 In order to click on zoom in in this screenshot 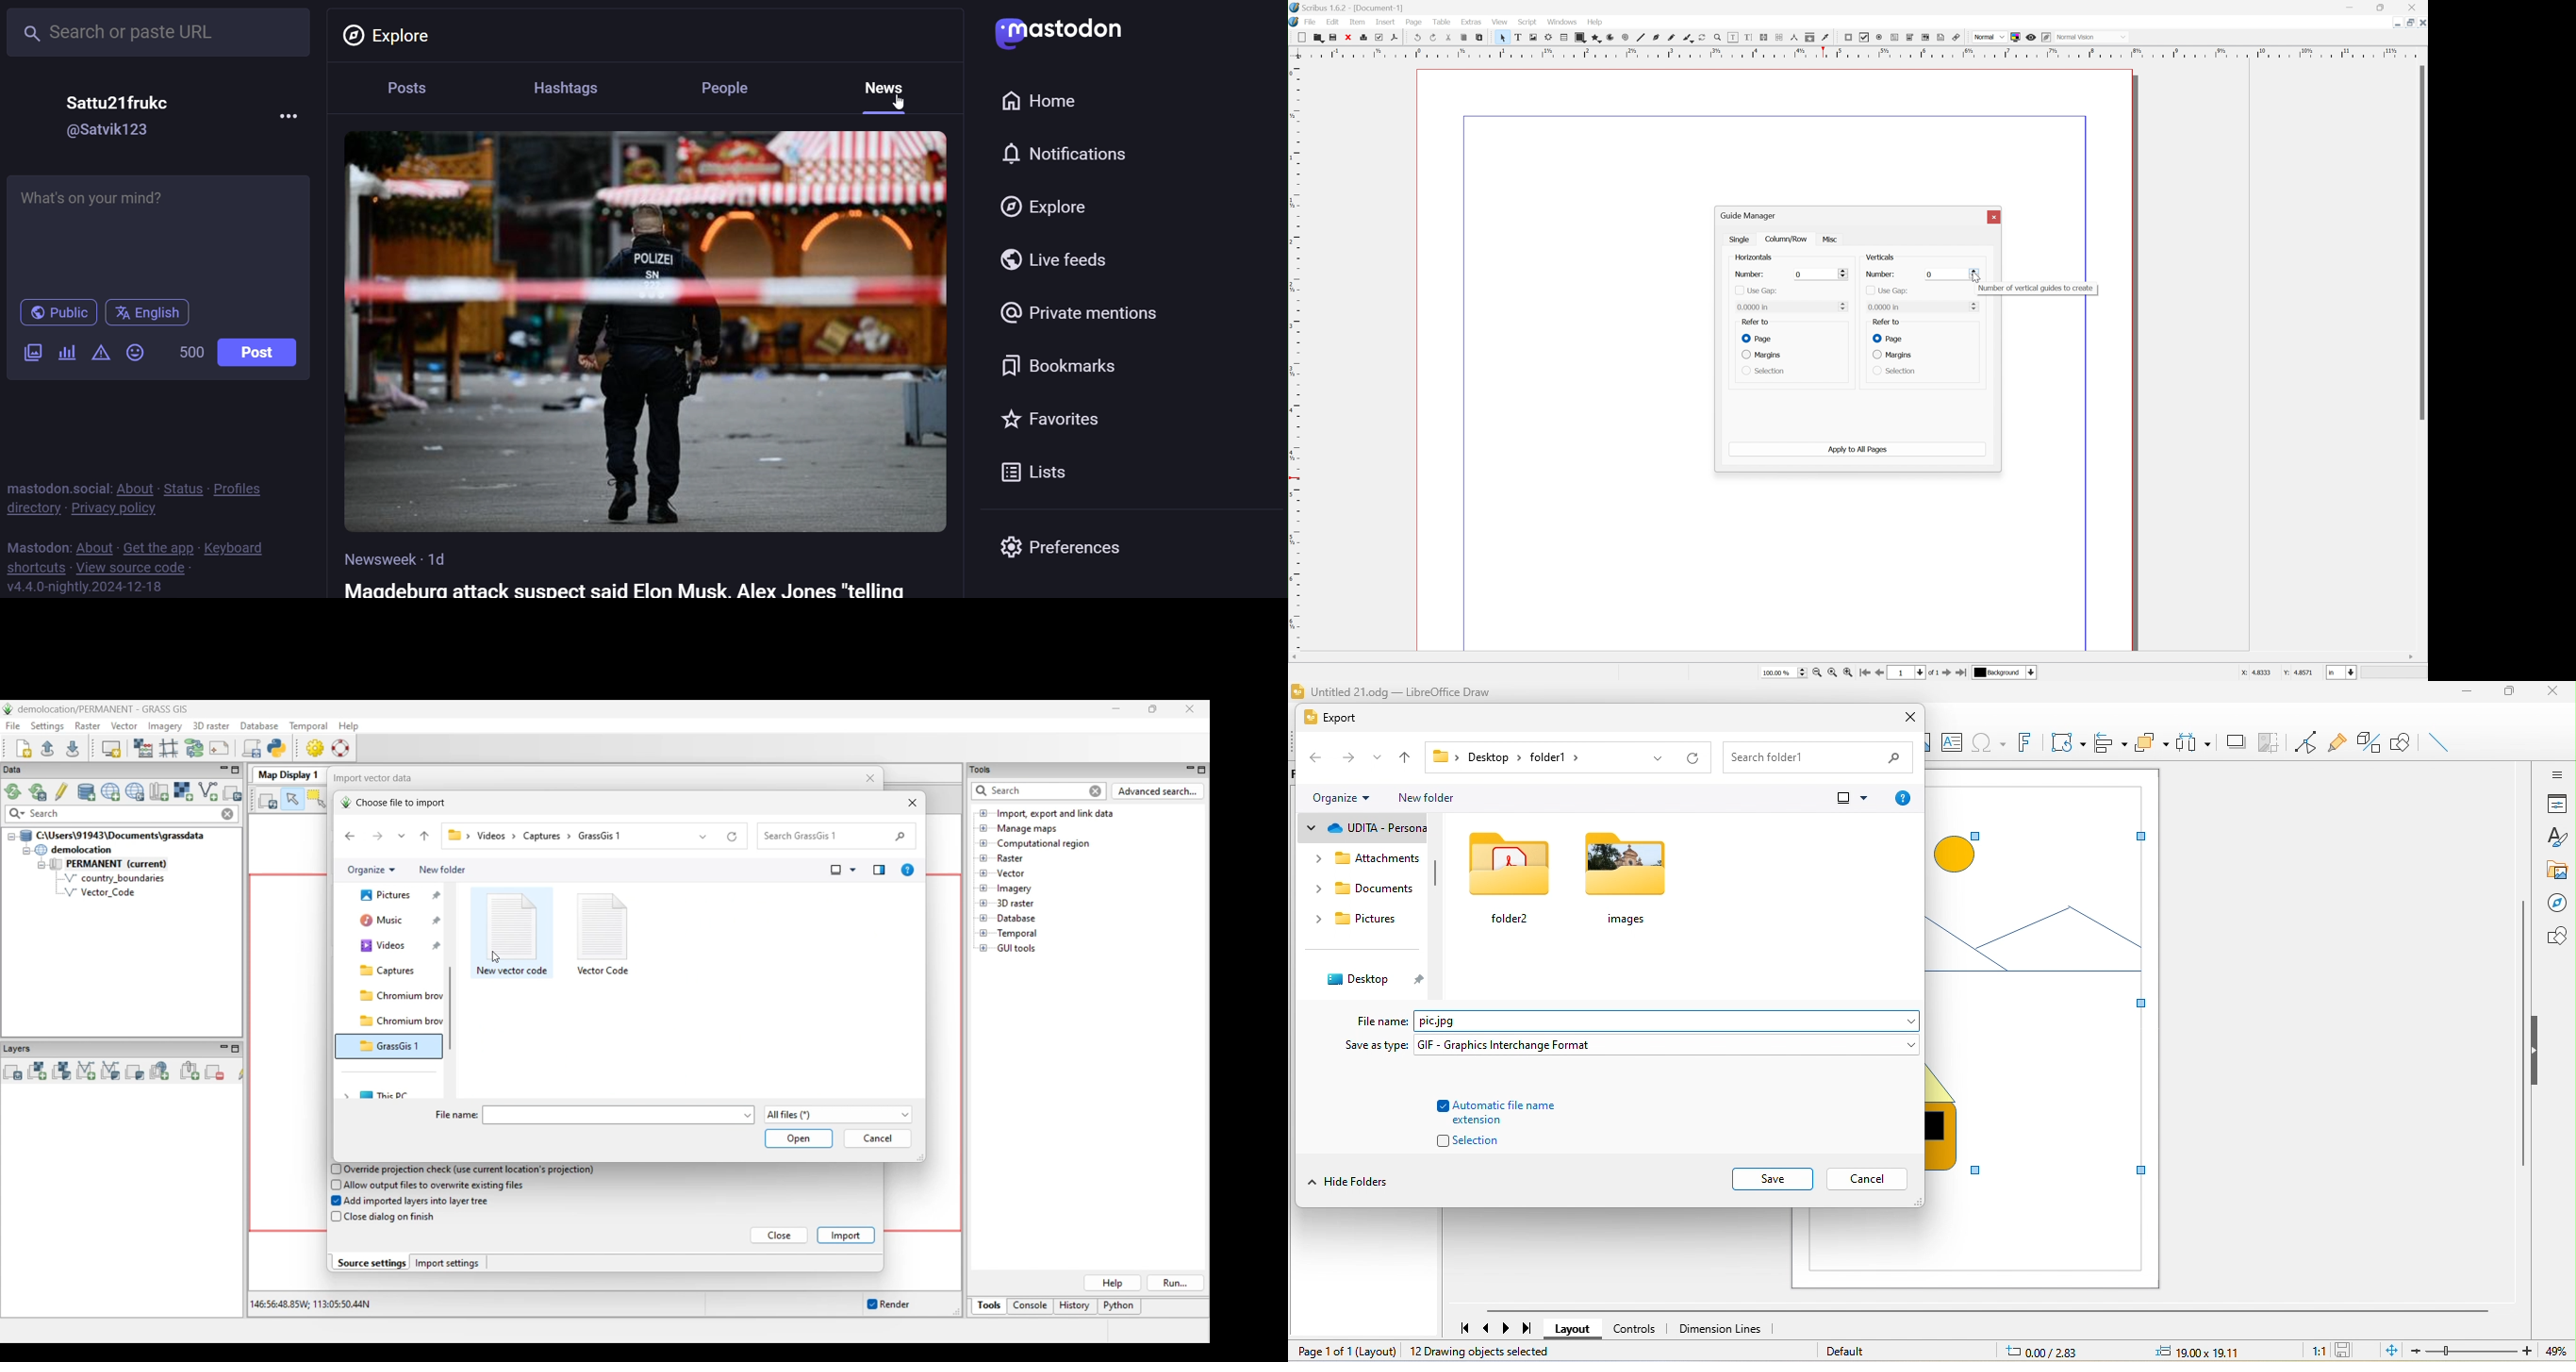, I will do `click(1849, 672)`.